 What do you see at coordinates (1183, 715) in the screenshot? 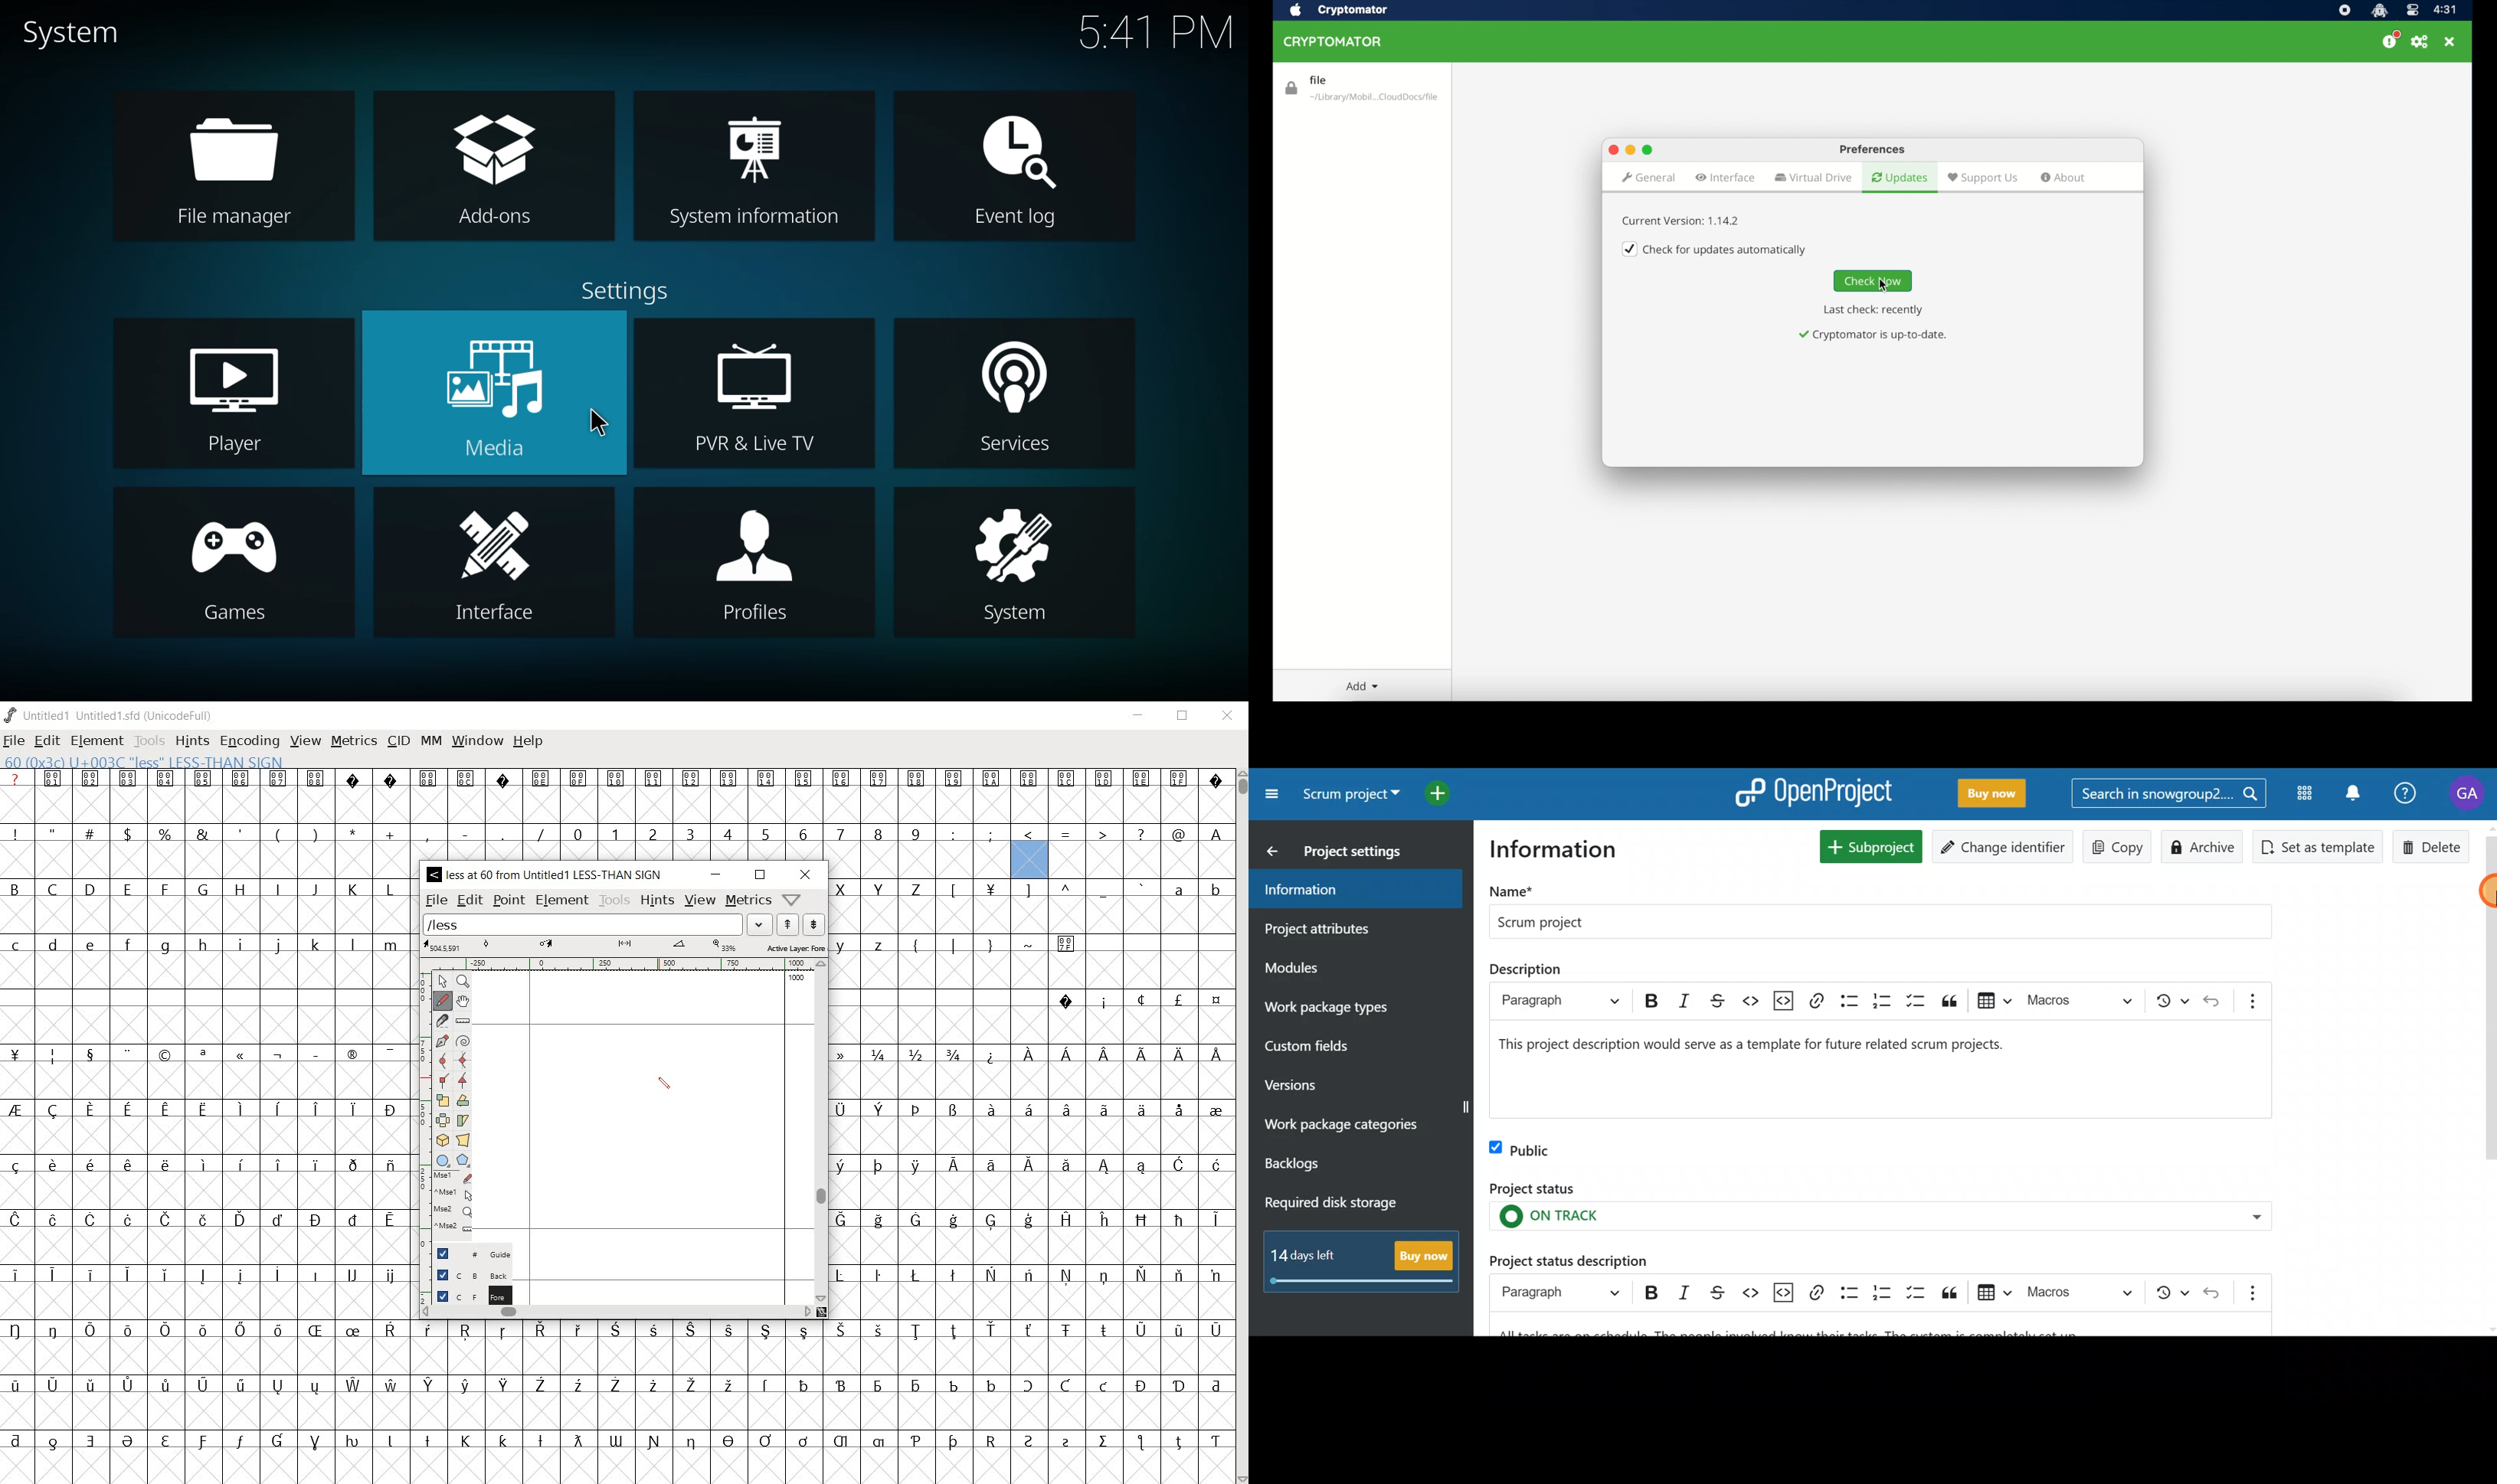
I see `restore down` at bounding box center [1183, 715].